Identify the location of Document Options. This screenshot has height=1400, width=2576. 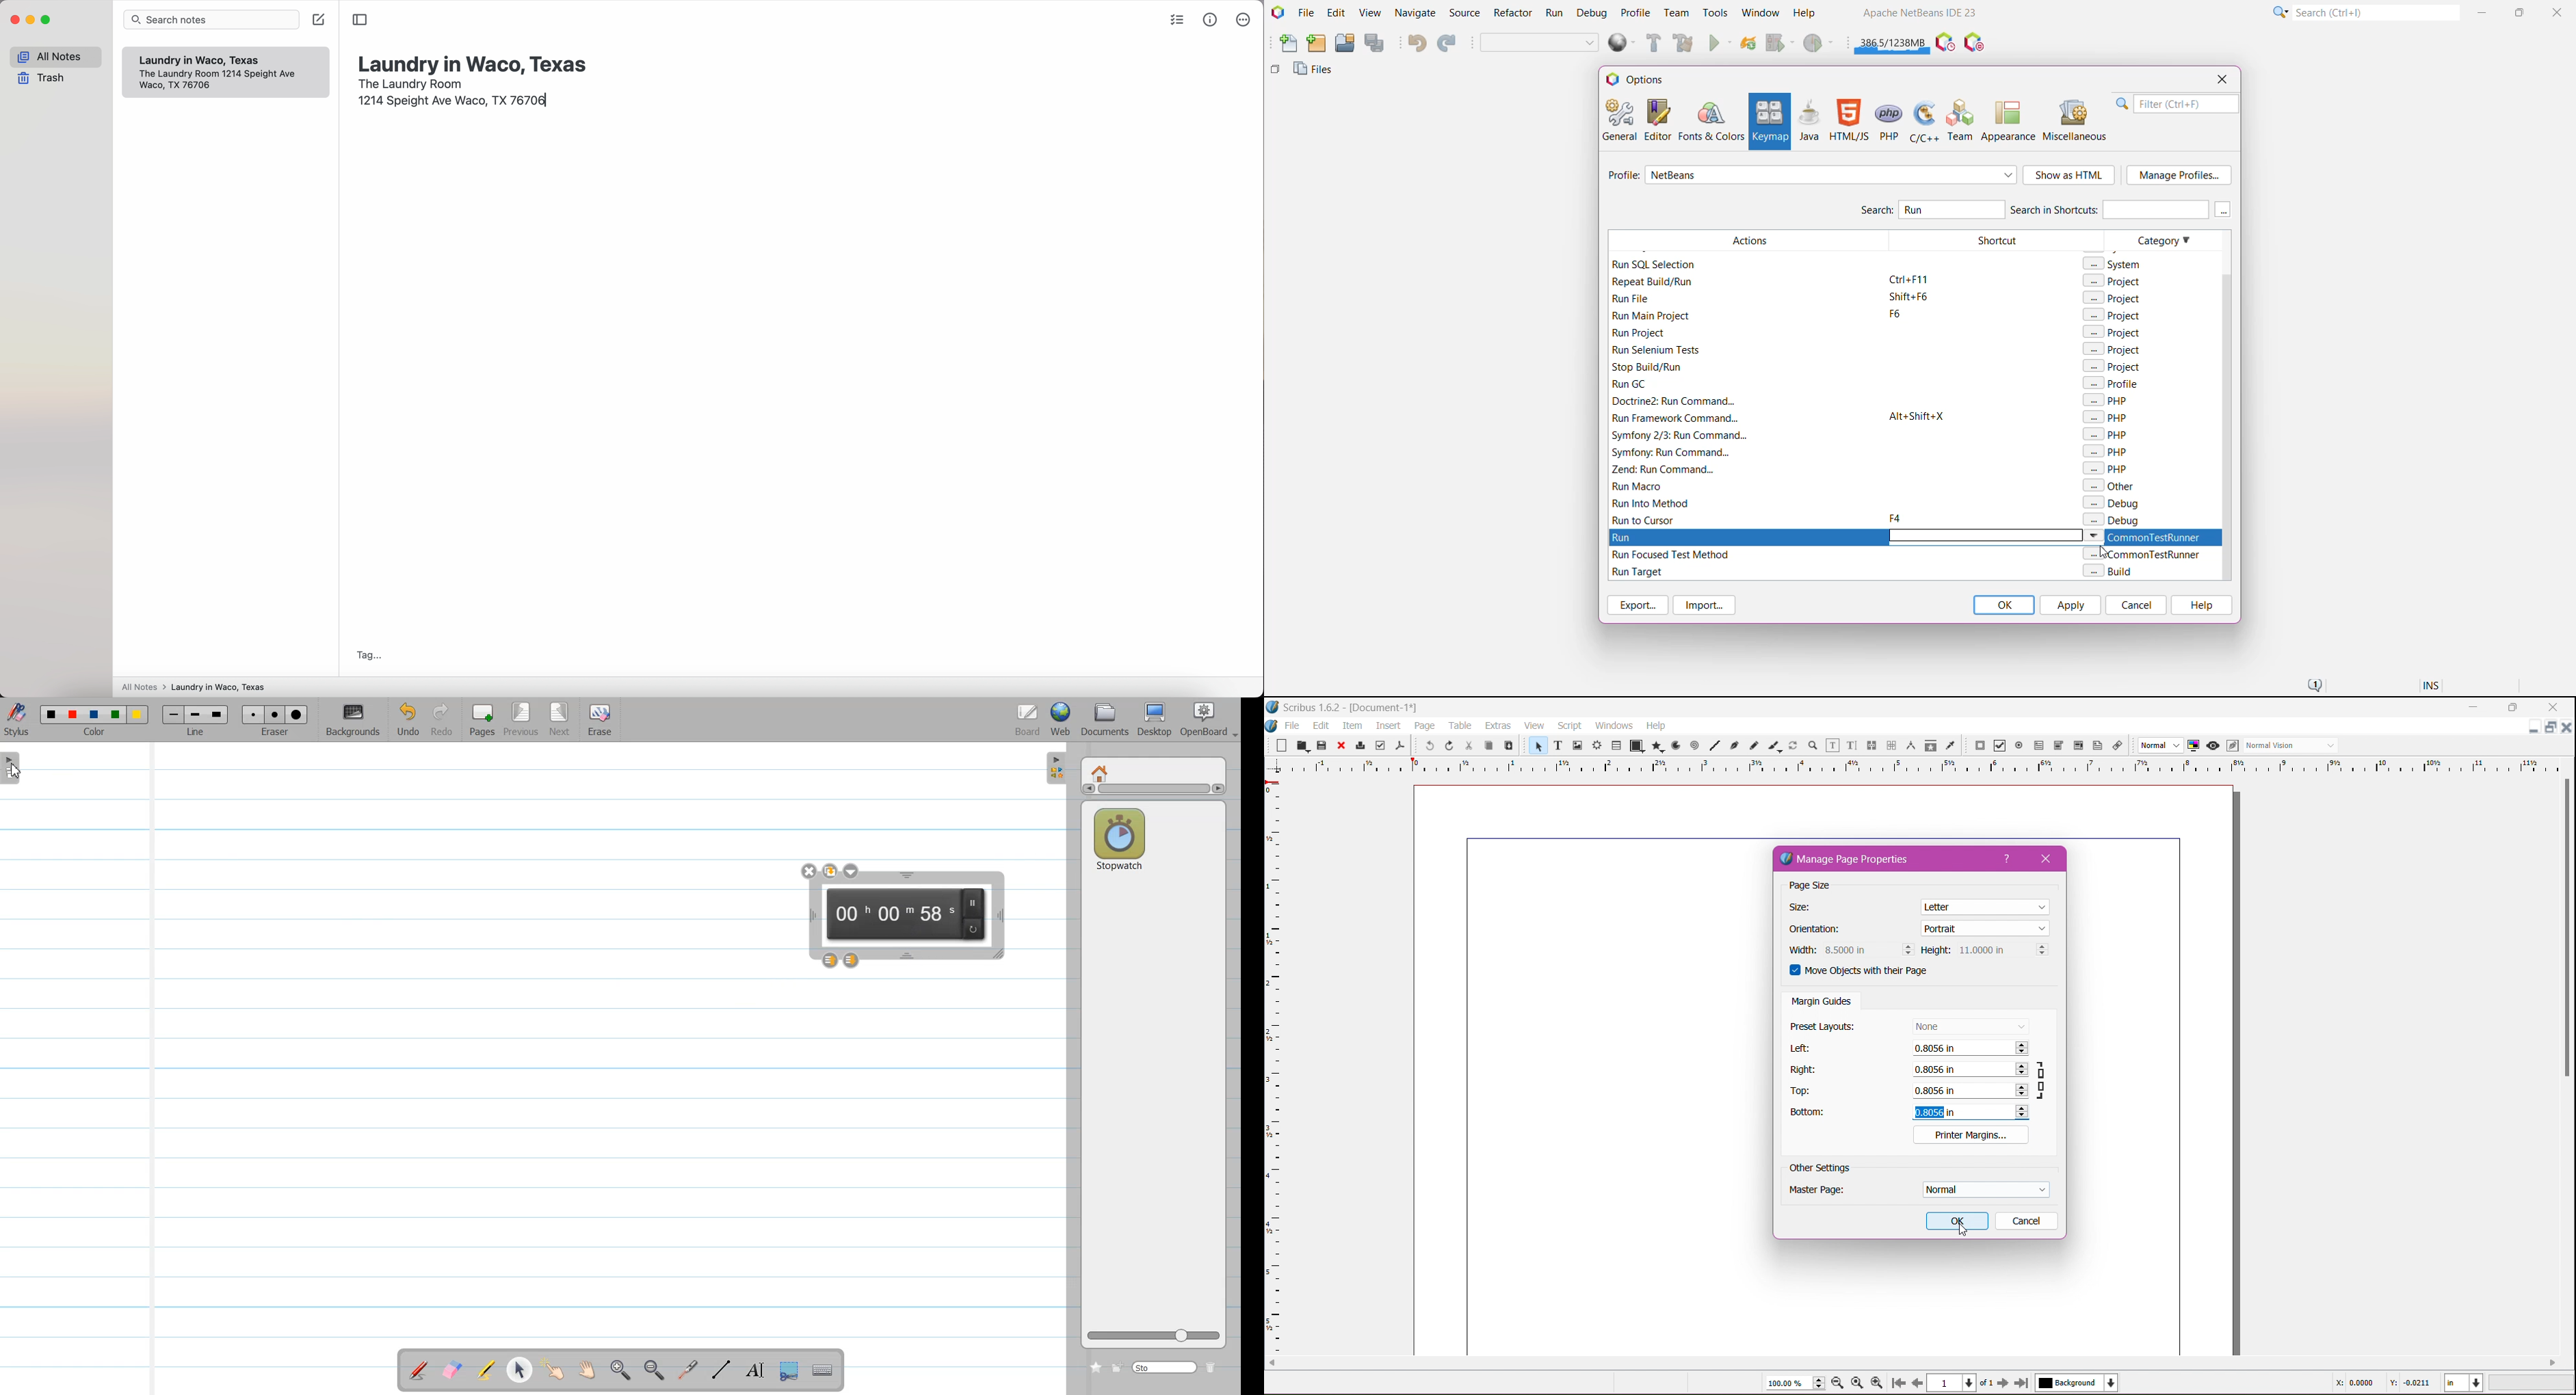
(1272, 724).